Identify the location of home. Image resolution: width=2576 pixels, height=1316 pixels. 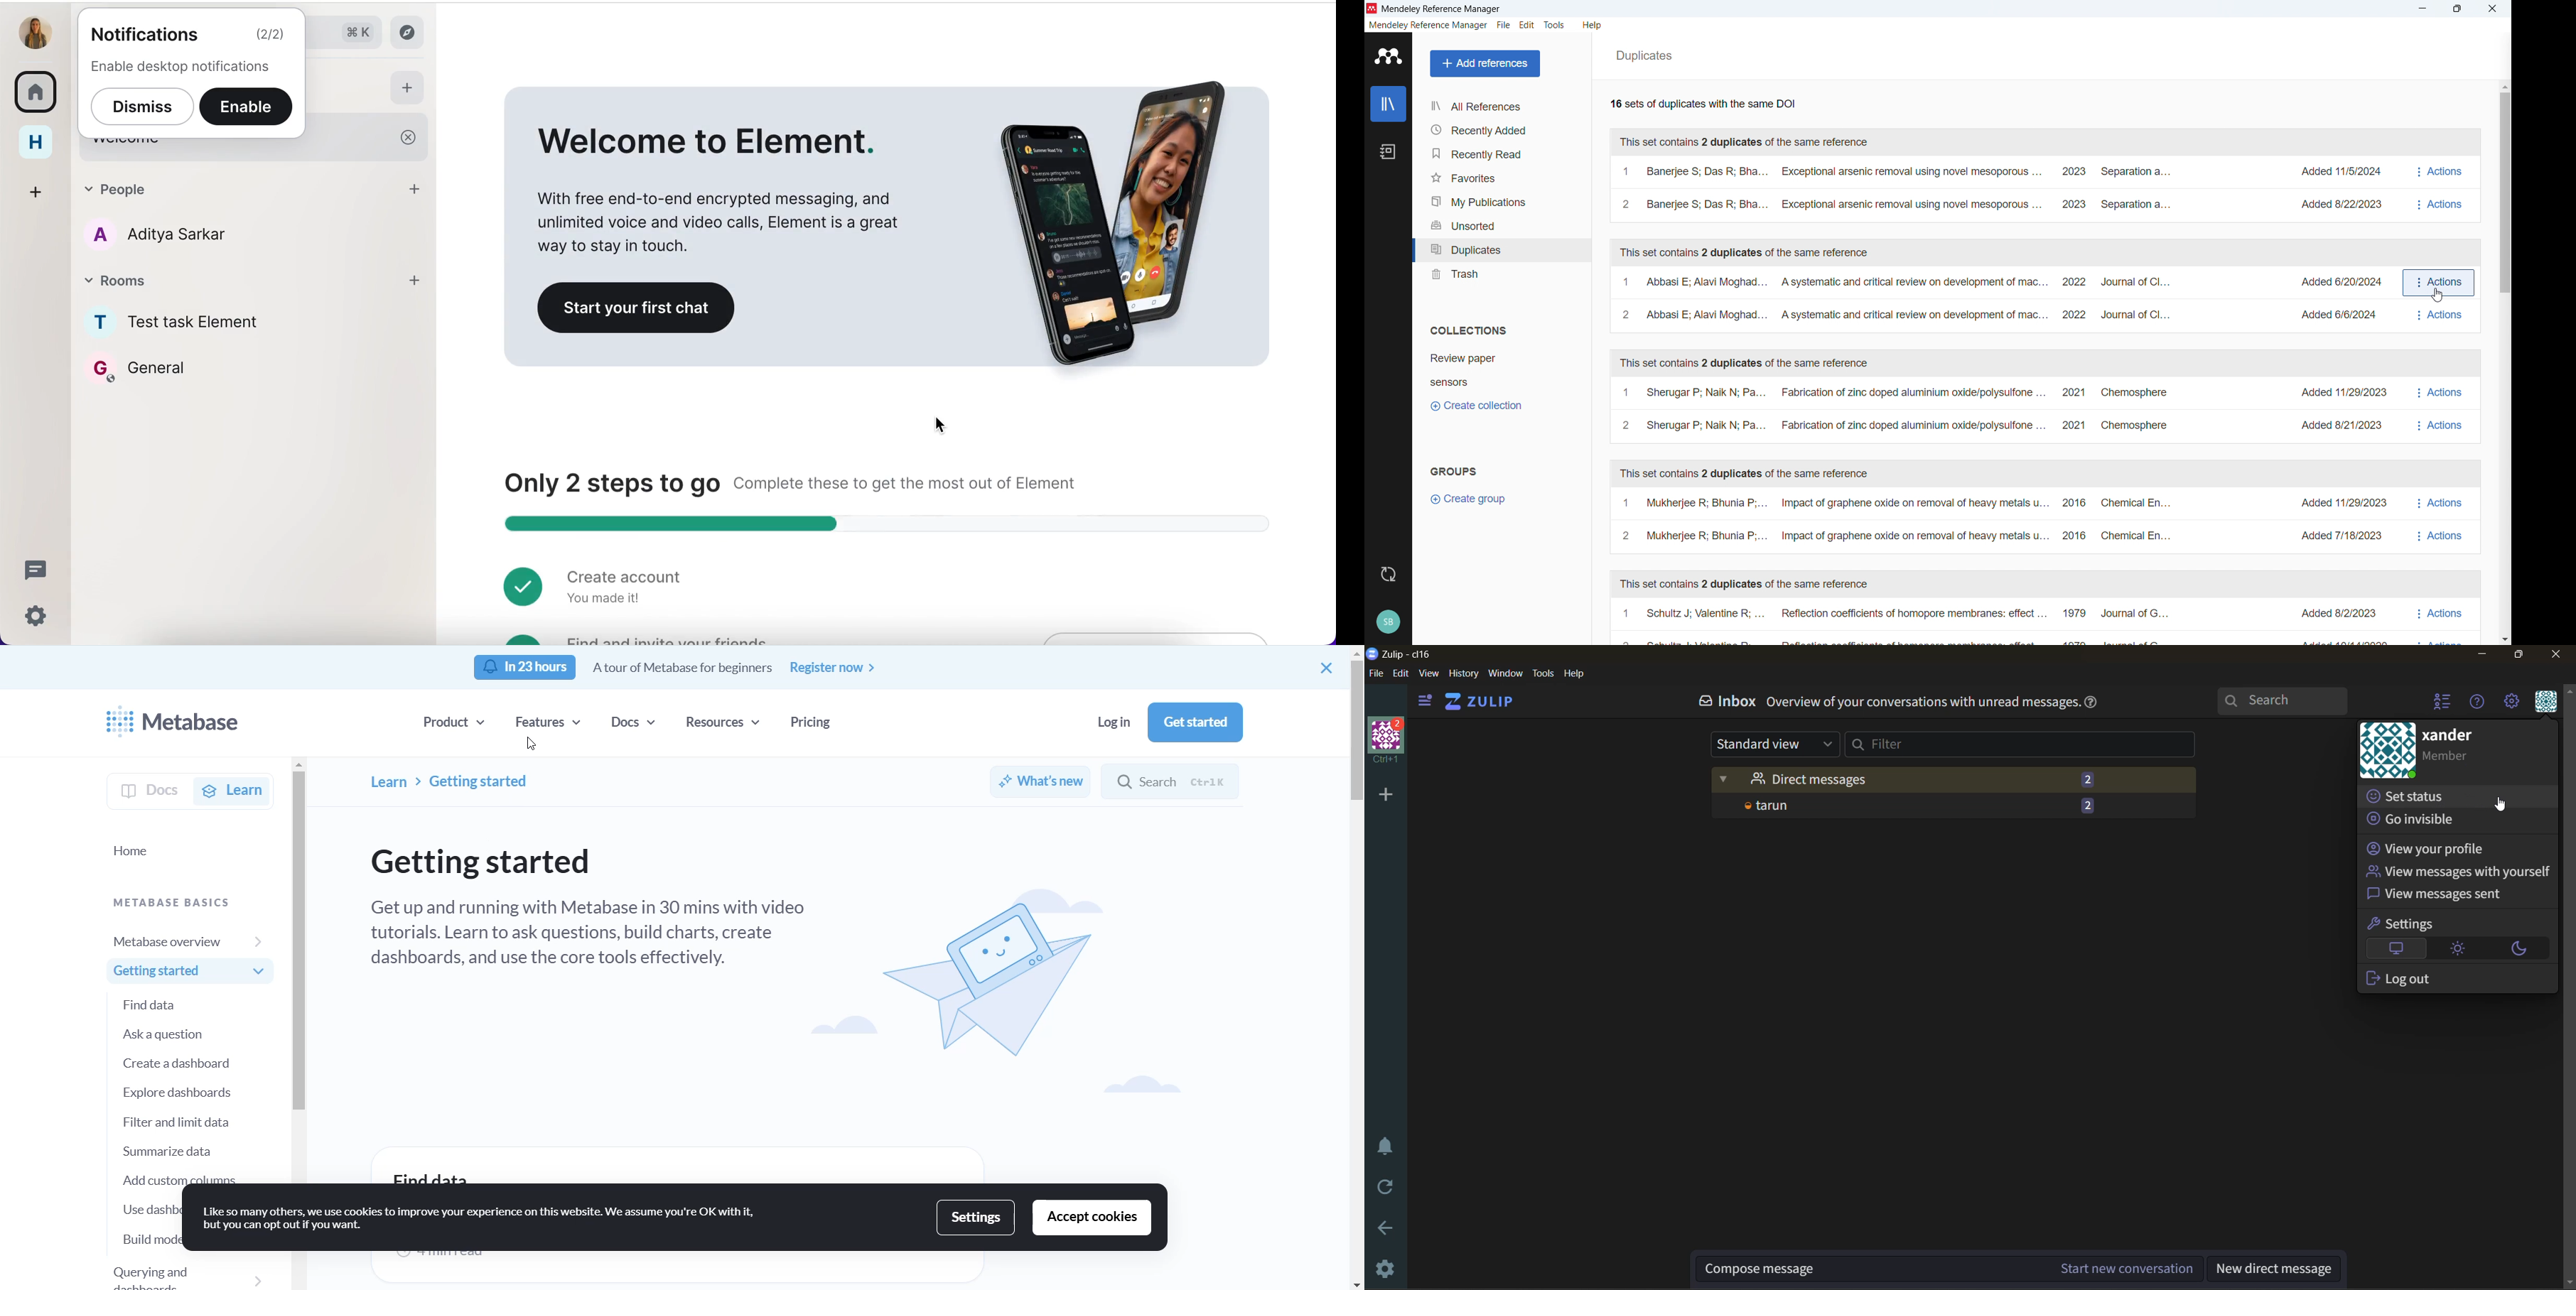
(136, 849).